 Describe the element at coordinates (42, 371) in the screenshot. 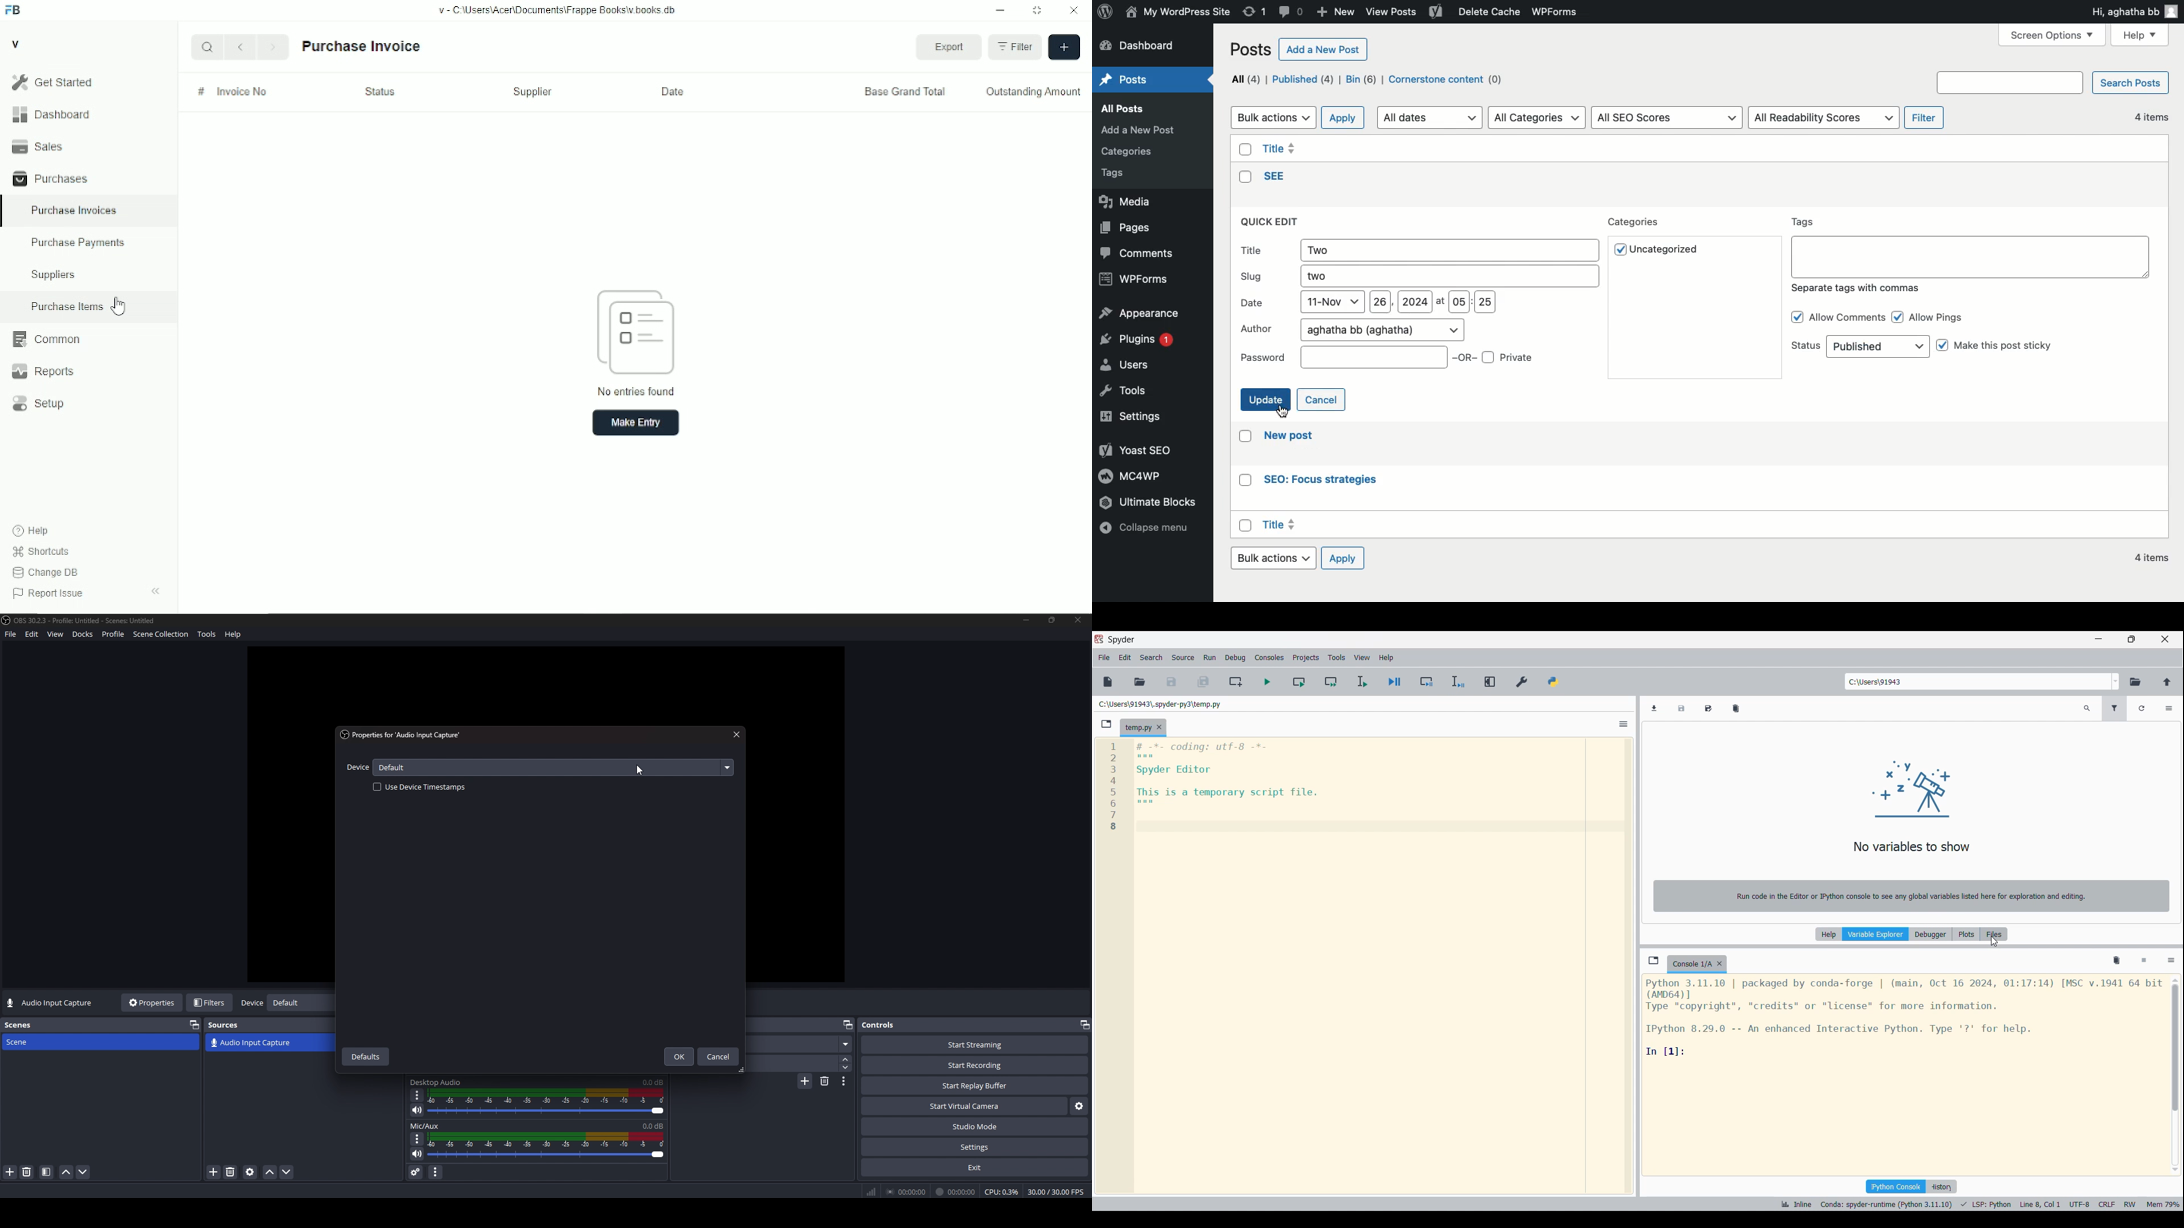

I see `reports` at that location.